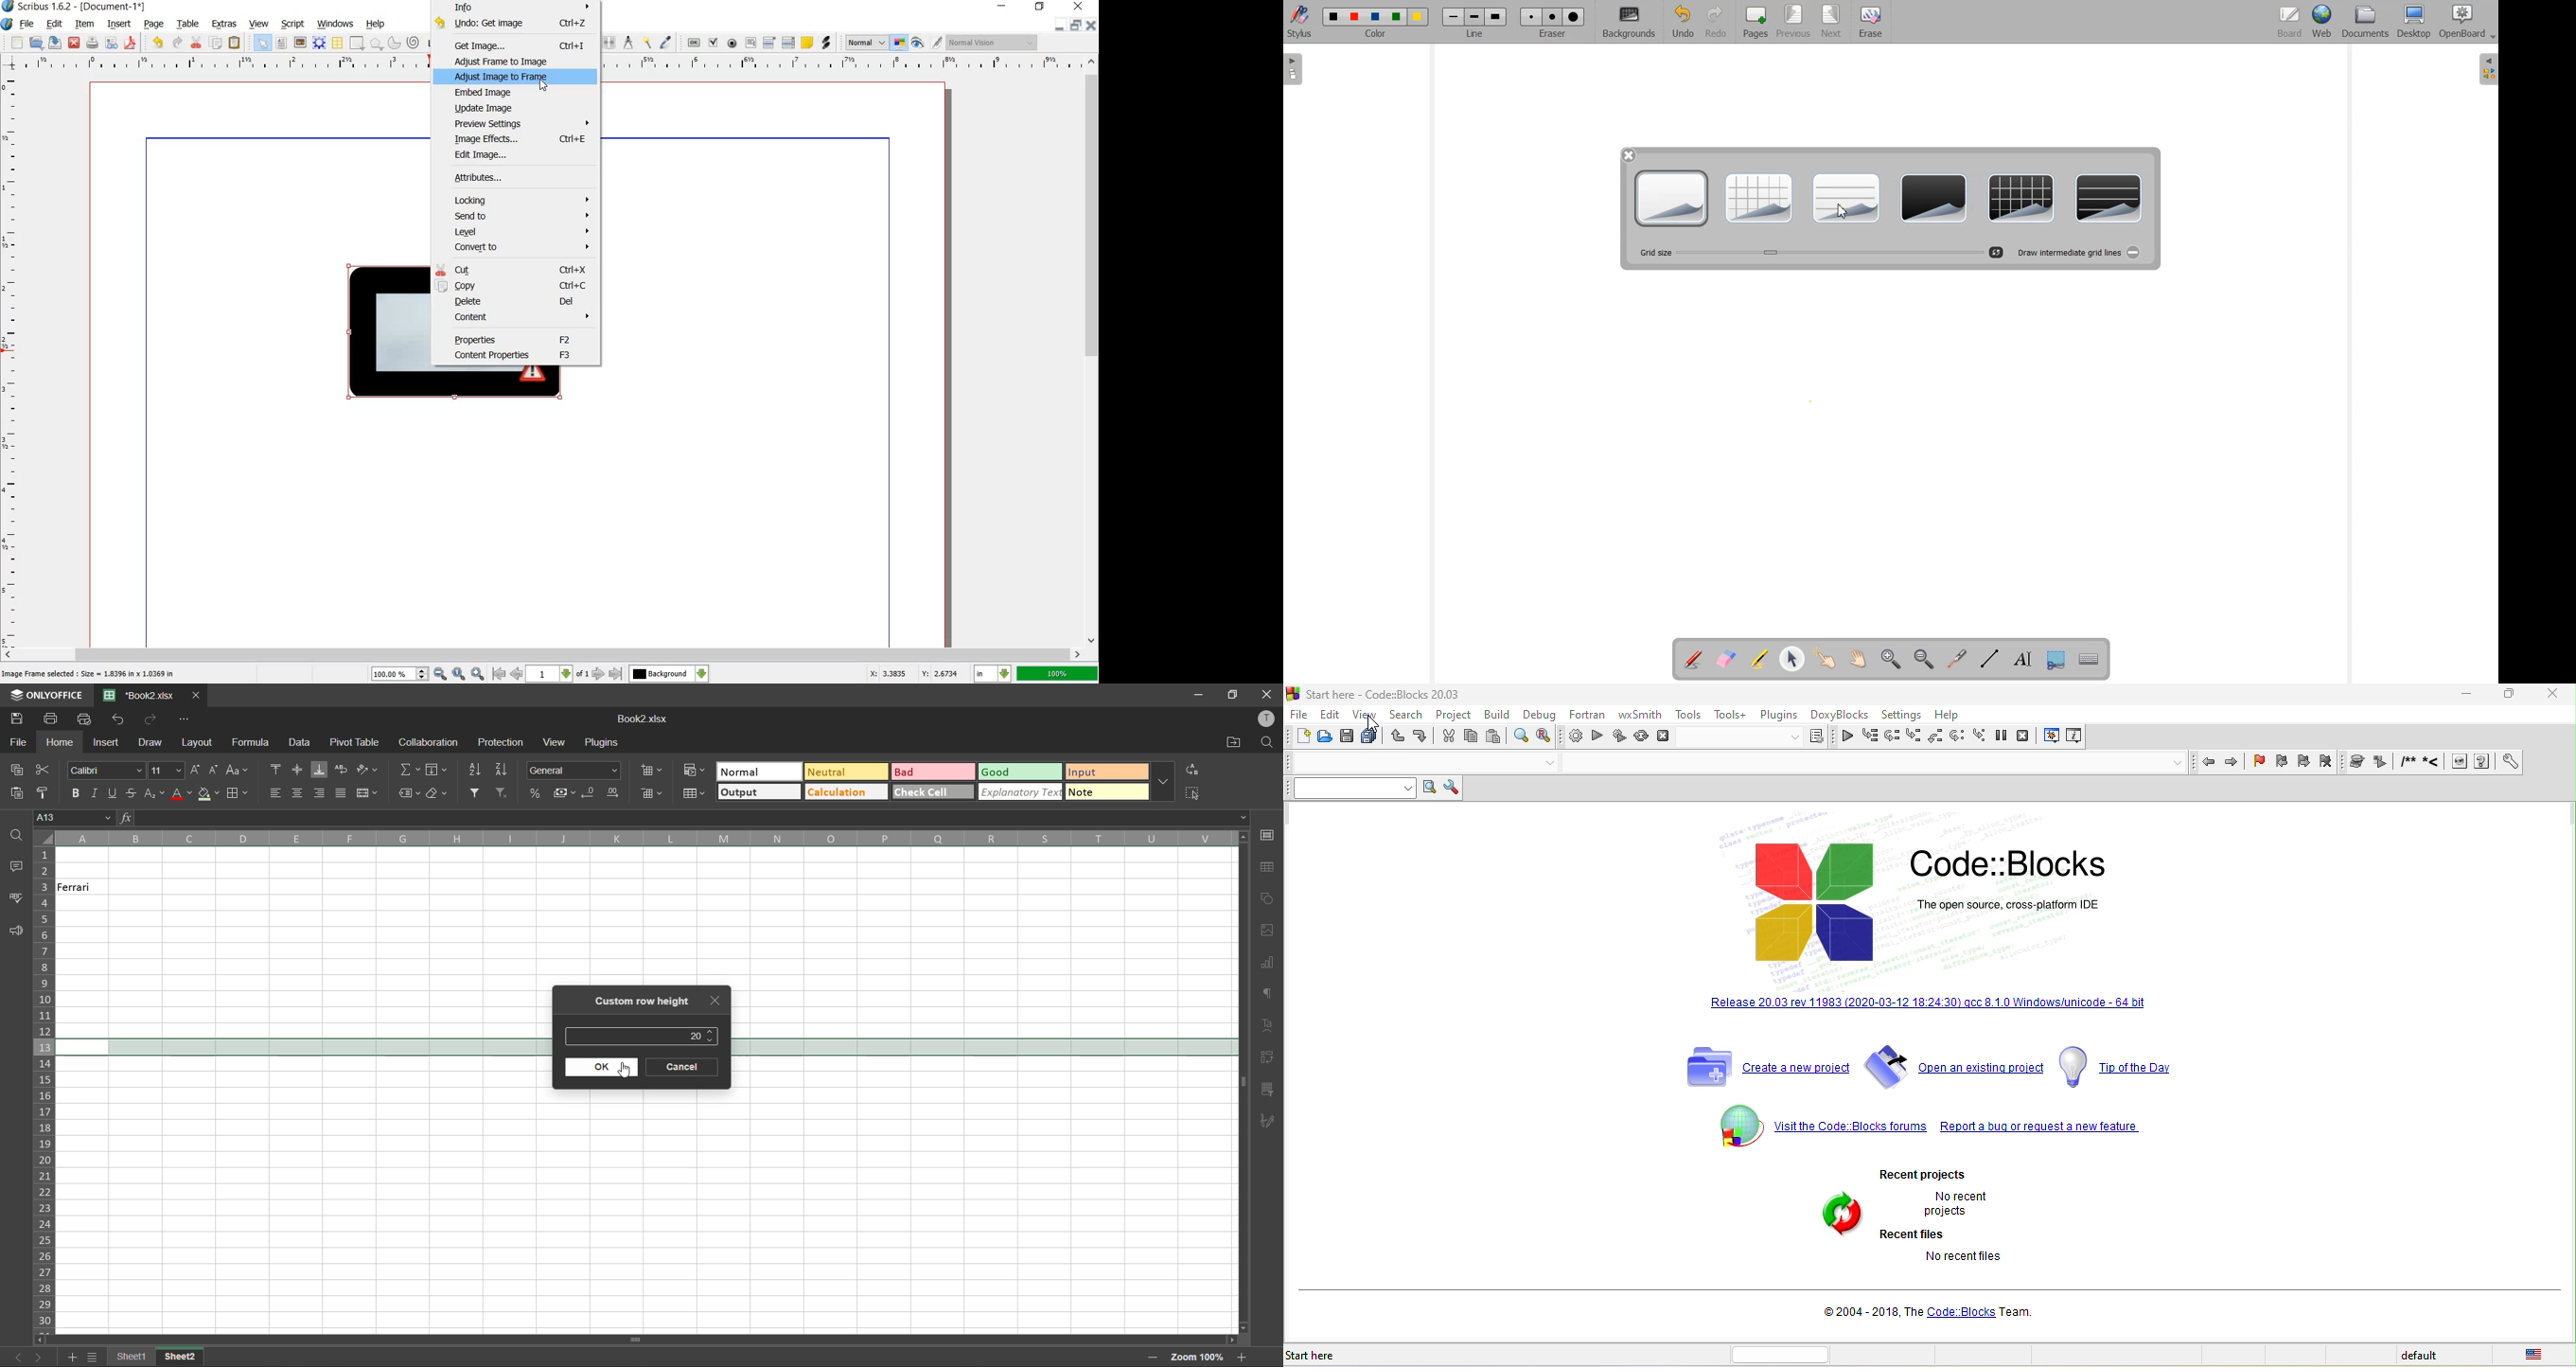 Image resolution: width=2576 pixels, height=1372 pixels. What do you see at coordinates (166, 770) in the screenshot?
I see `font size` at bounding box center [166, 770].